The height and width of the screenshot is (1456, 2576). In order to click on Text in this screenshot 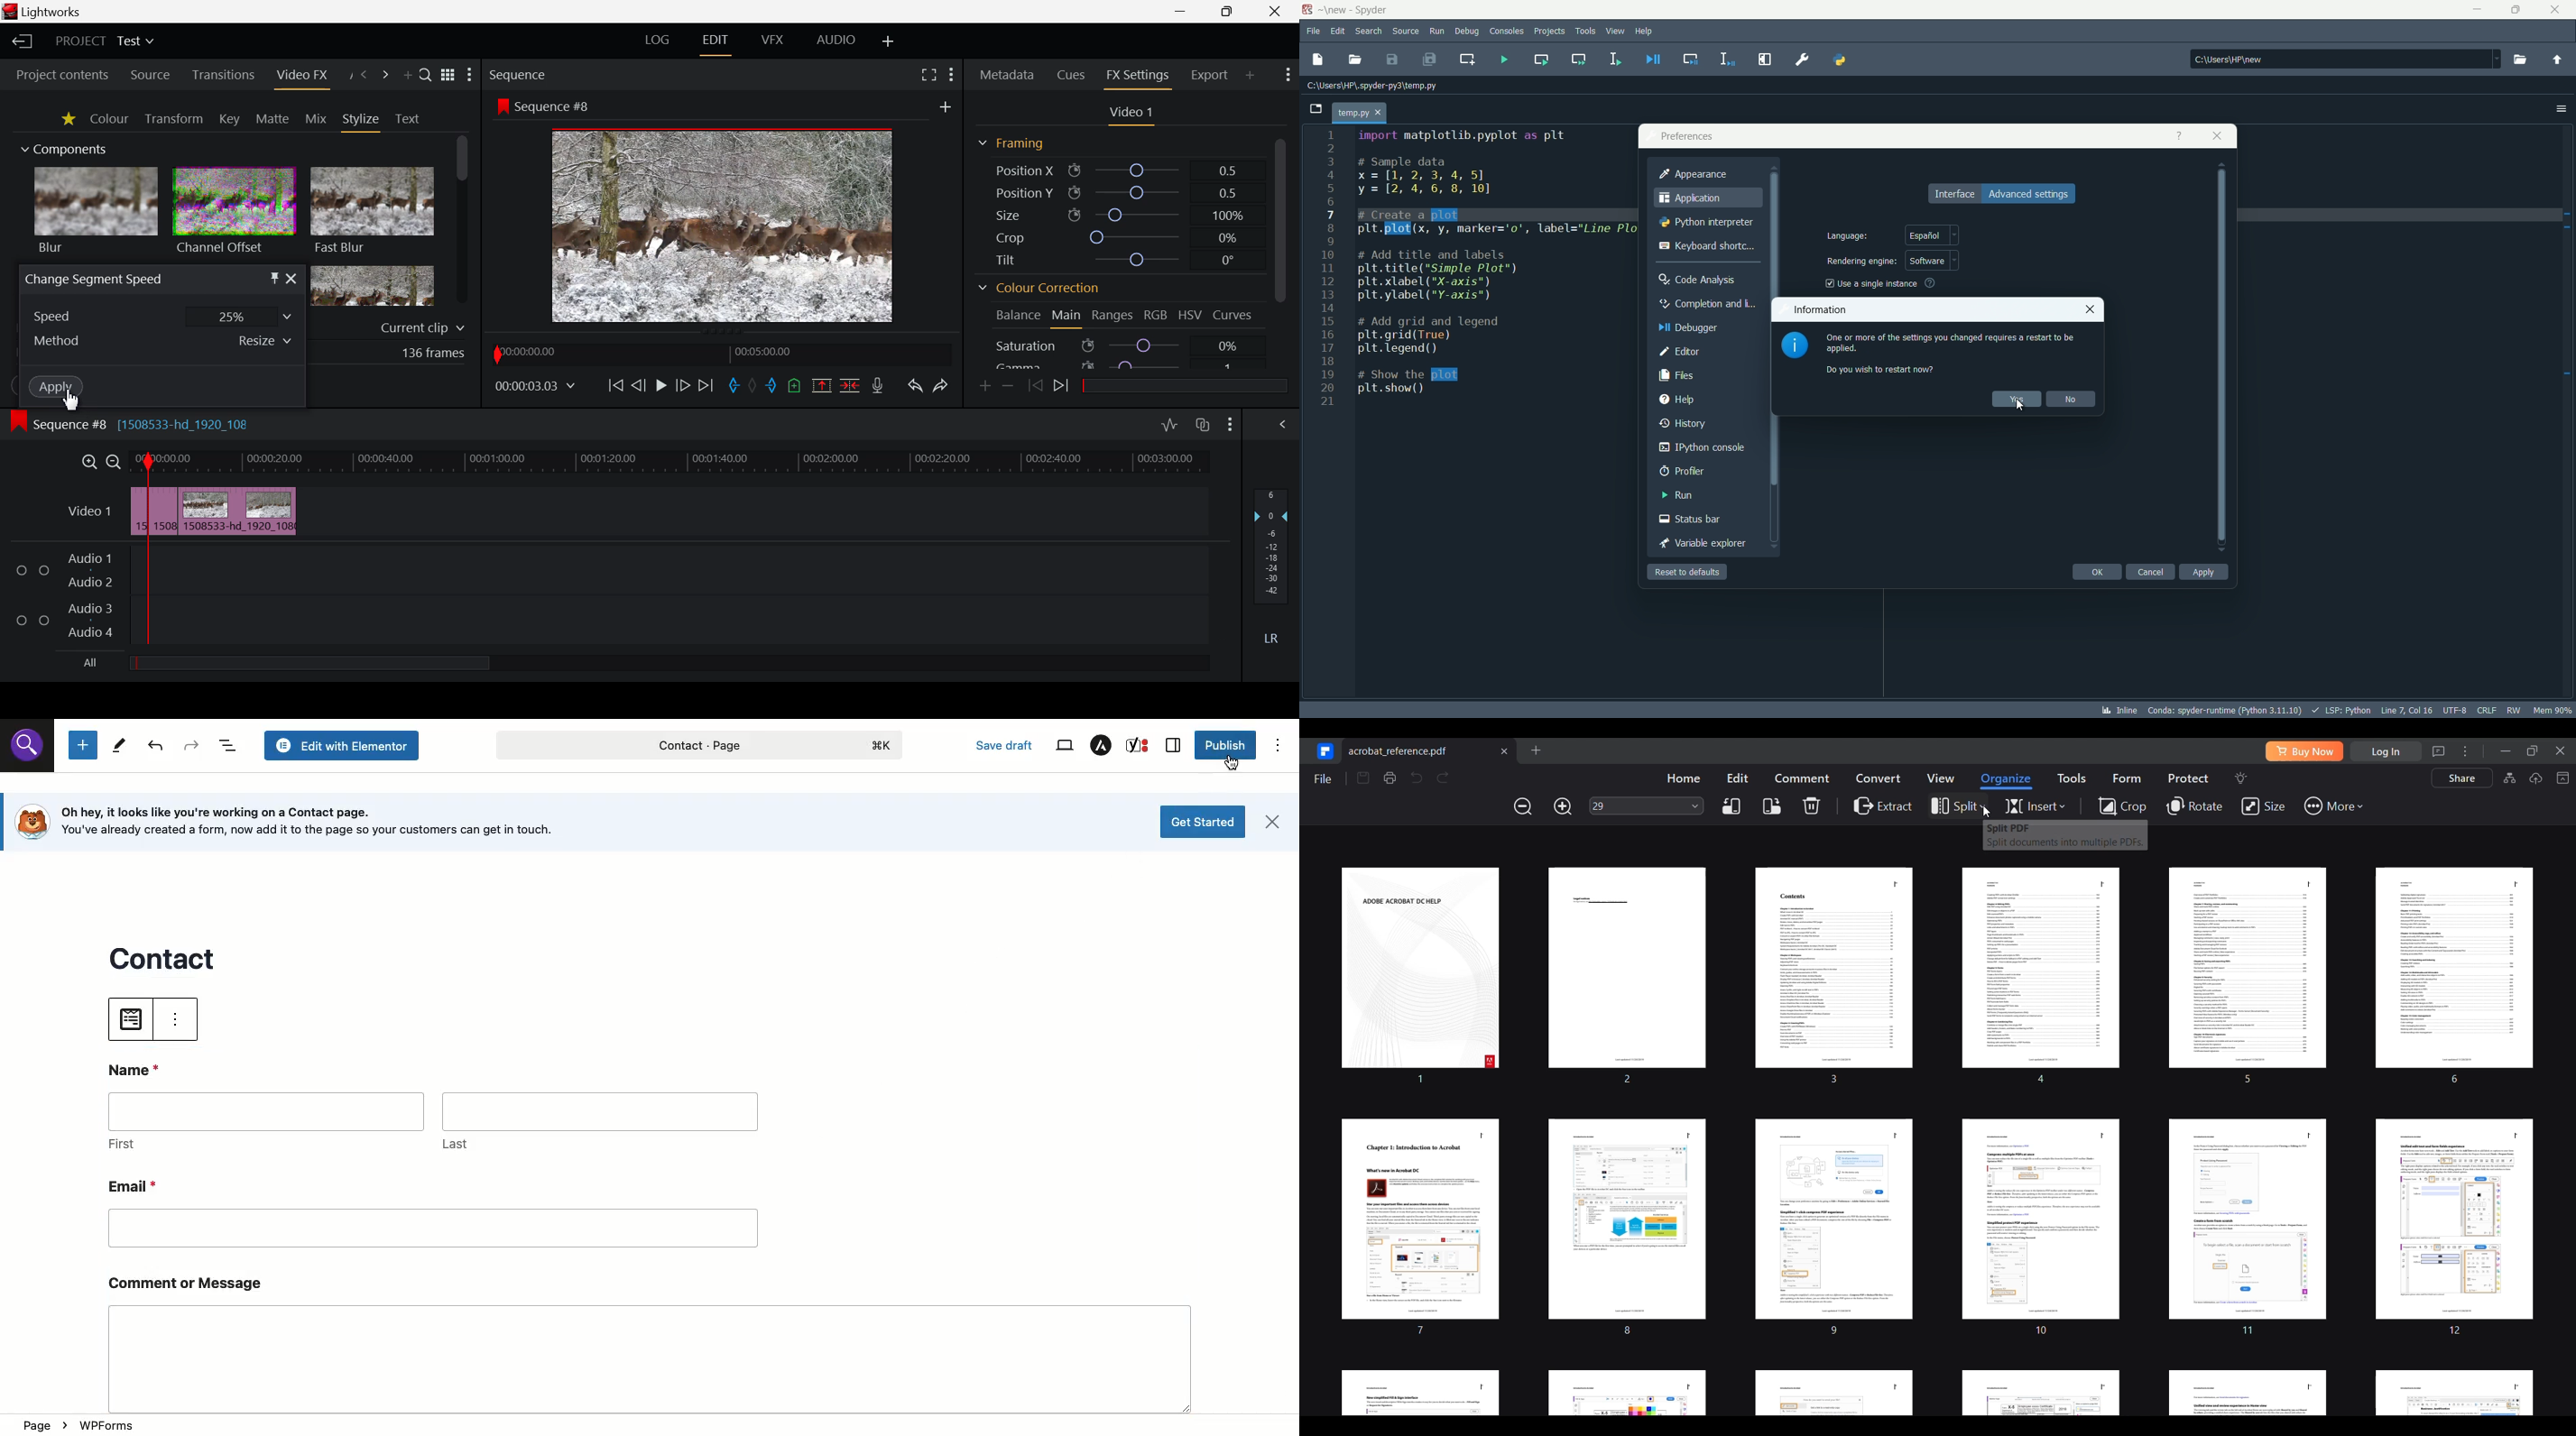, I will do `click(407, 119)`.